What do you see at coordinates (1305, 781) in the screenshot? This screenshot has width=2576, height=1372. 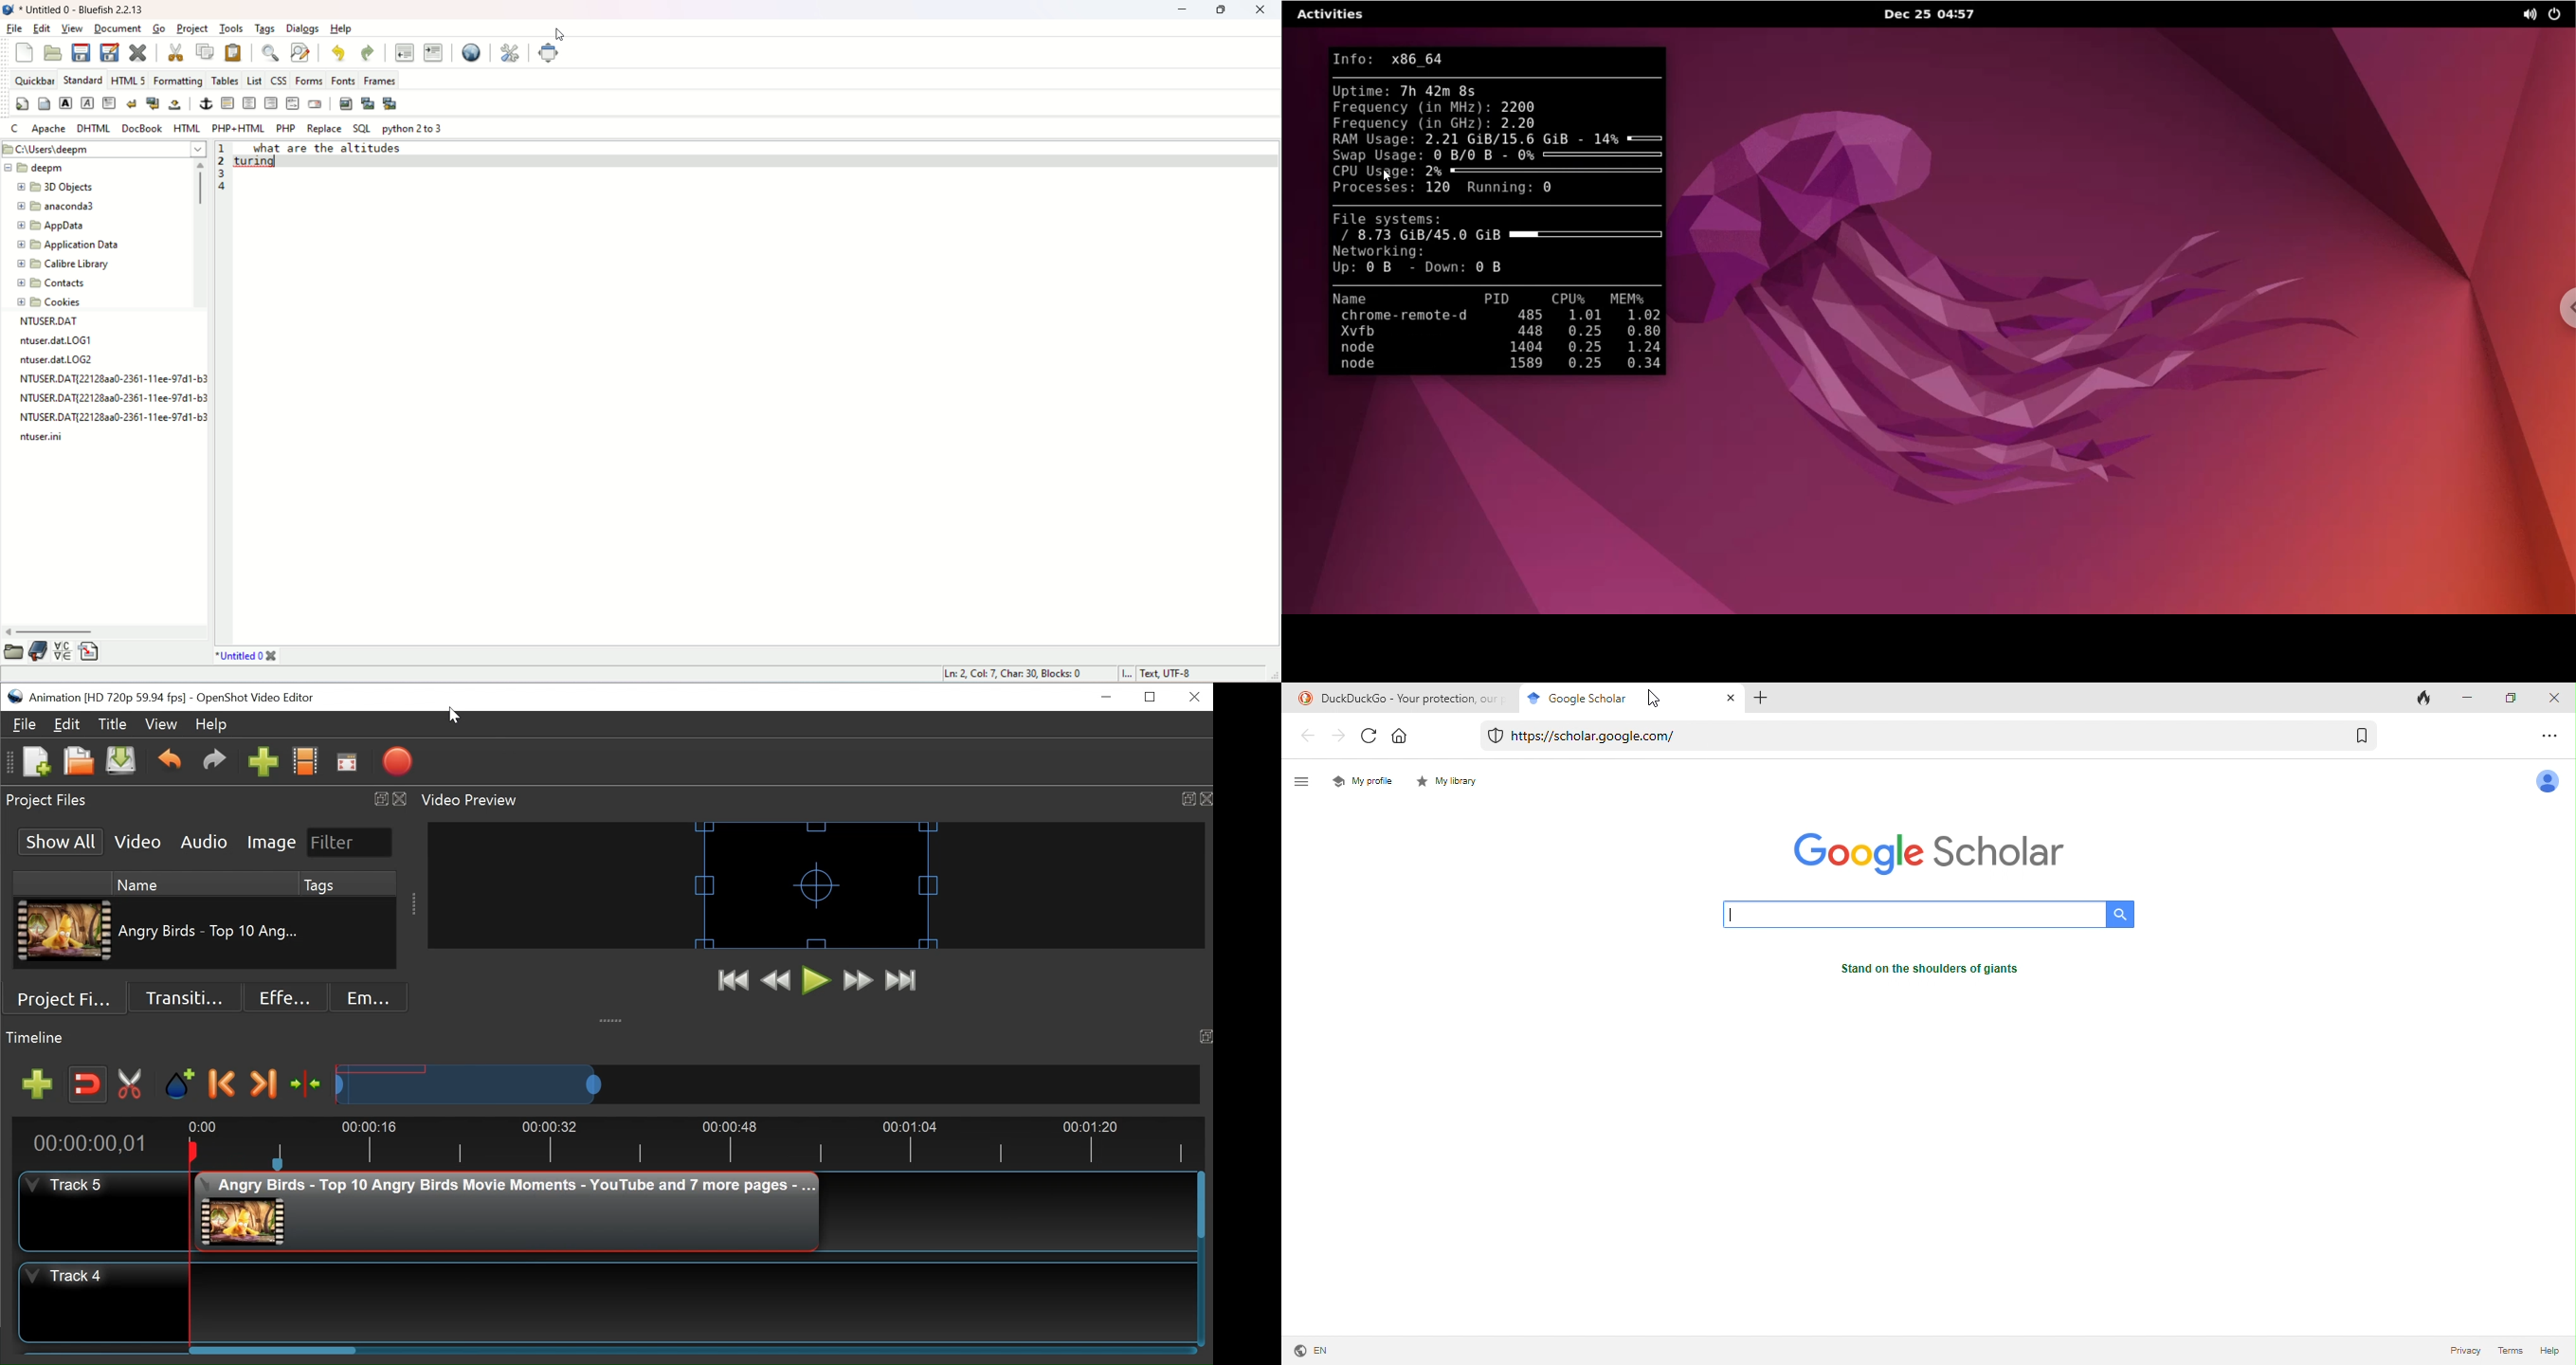 I see `menu` at bounding box center [1305, 781].